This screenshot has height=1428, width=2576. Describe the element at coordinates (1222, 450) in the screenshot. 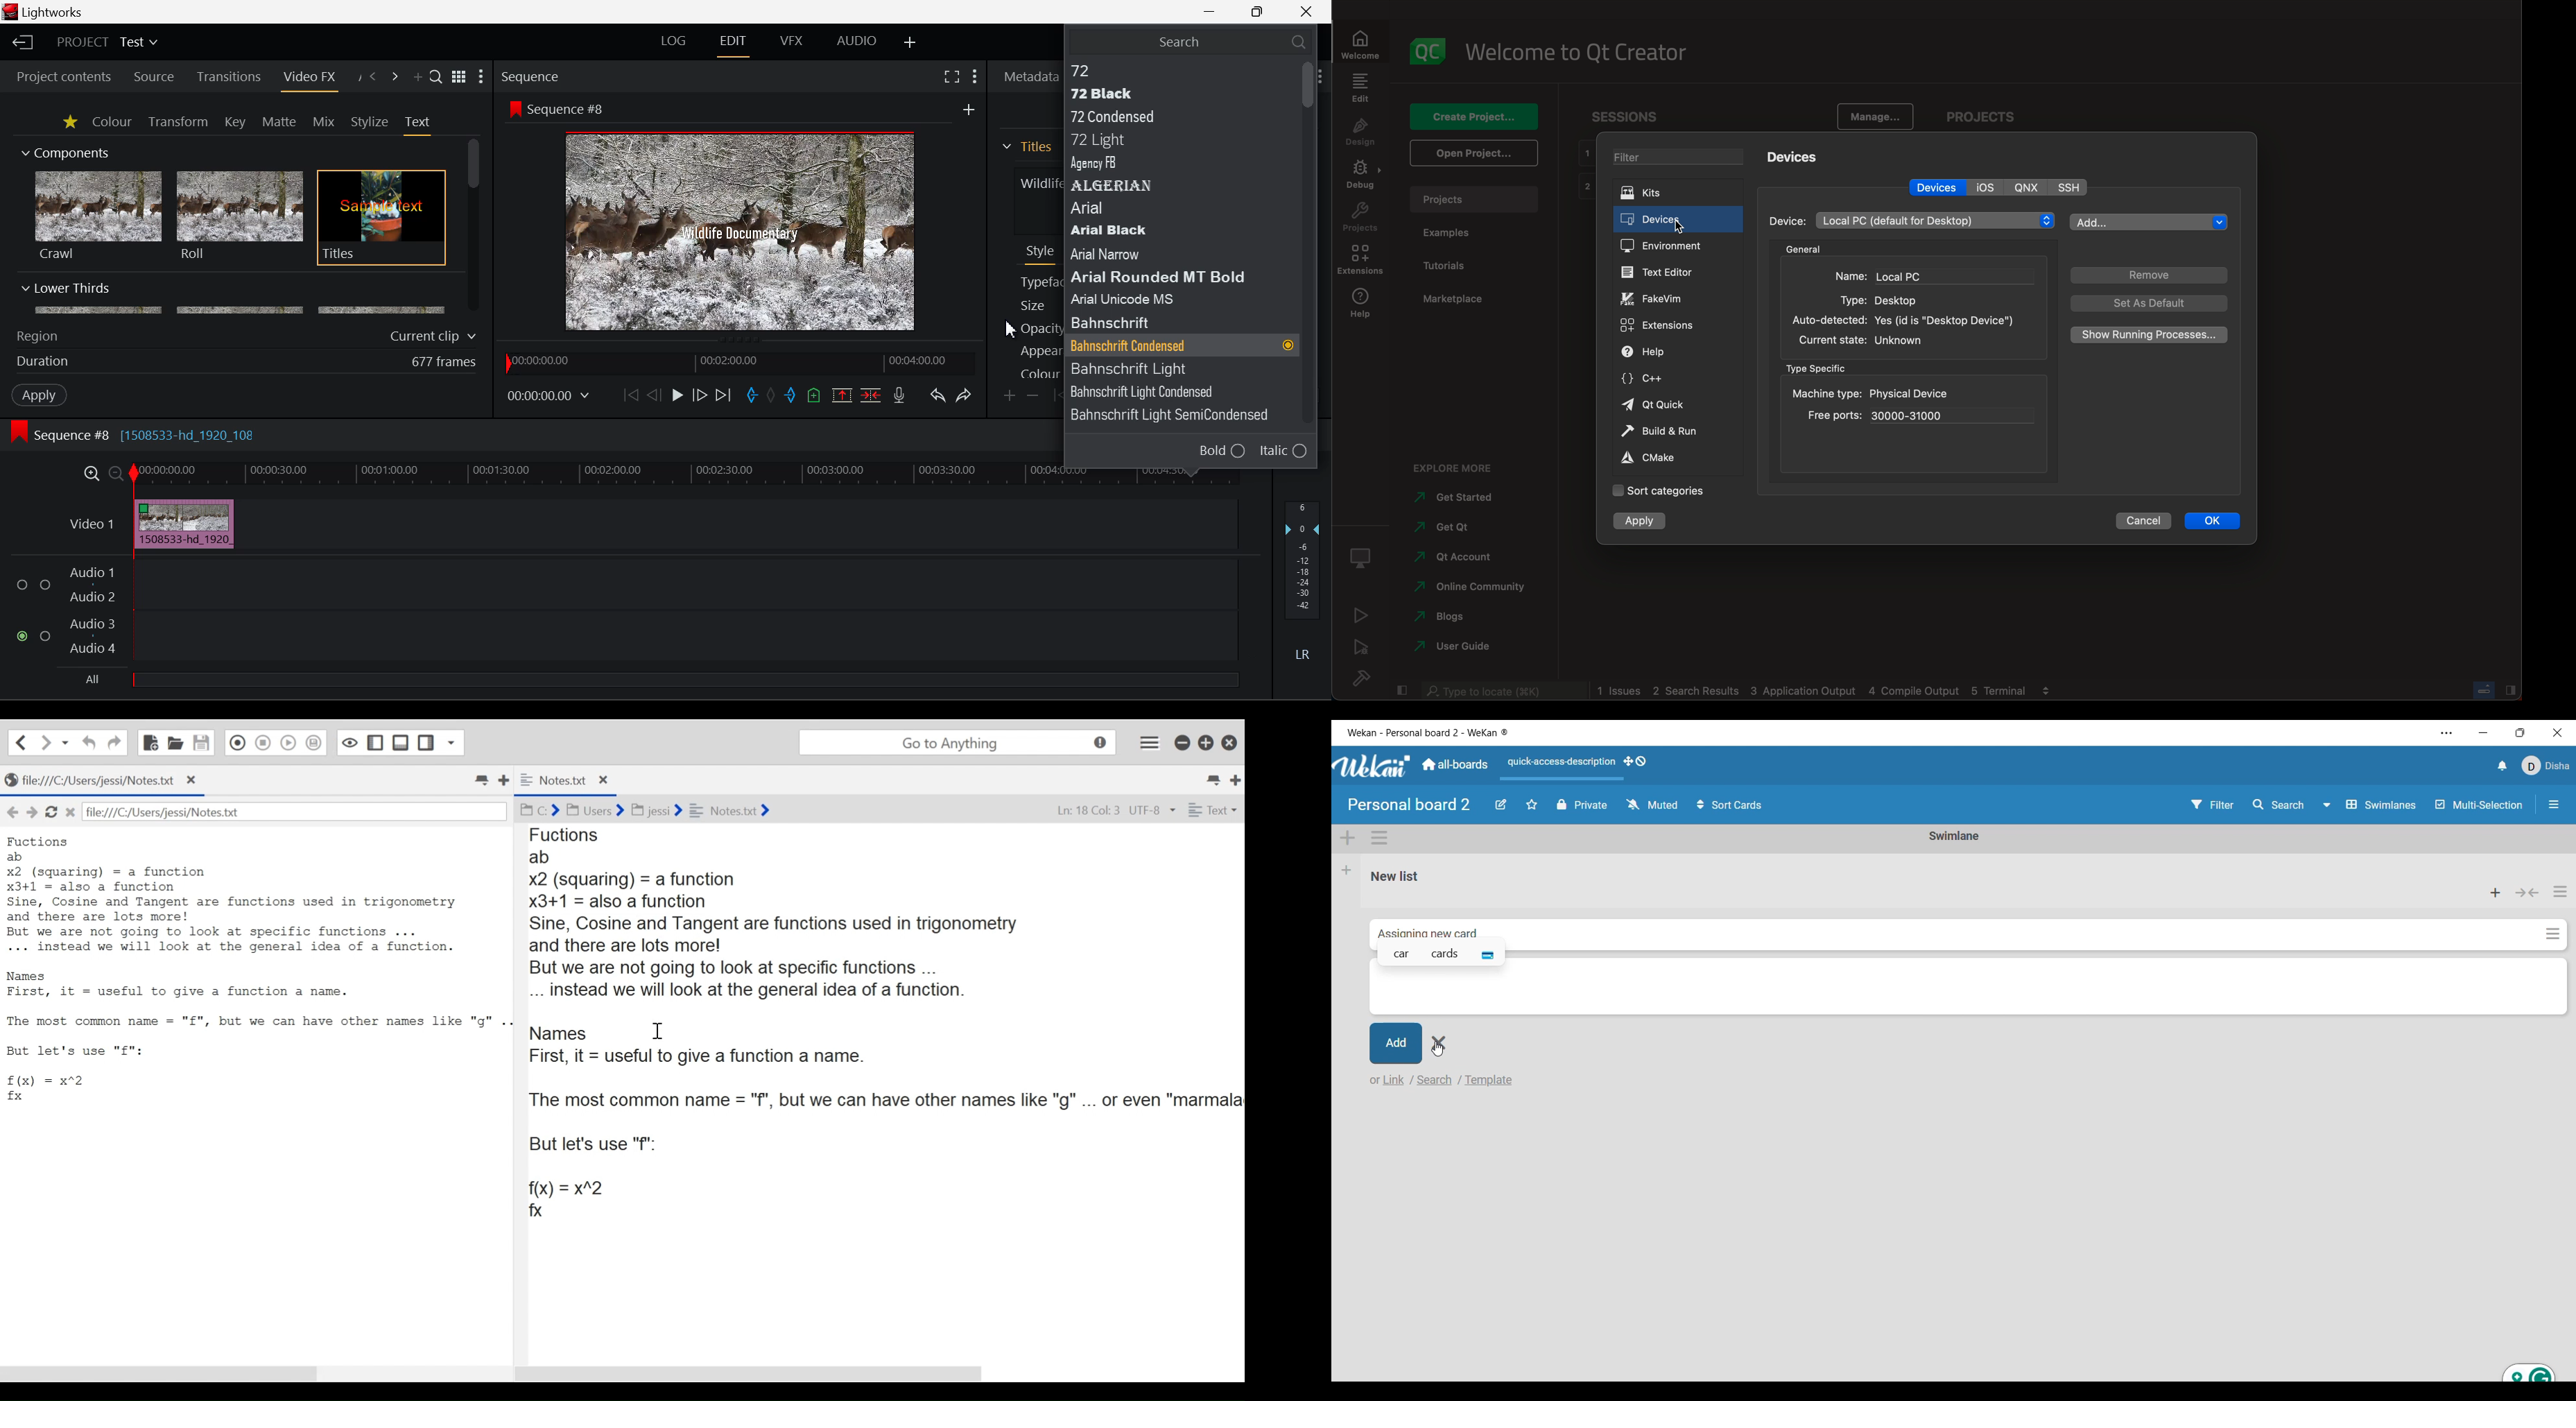

I see `Bold` at that location.